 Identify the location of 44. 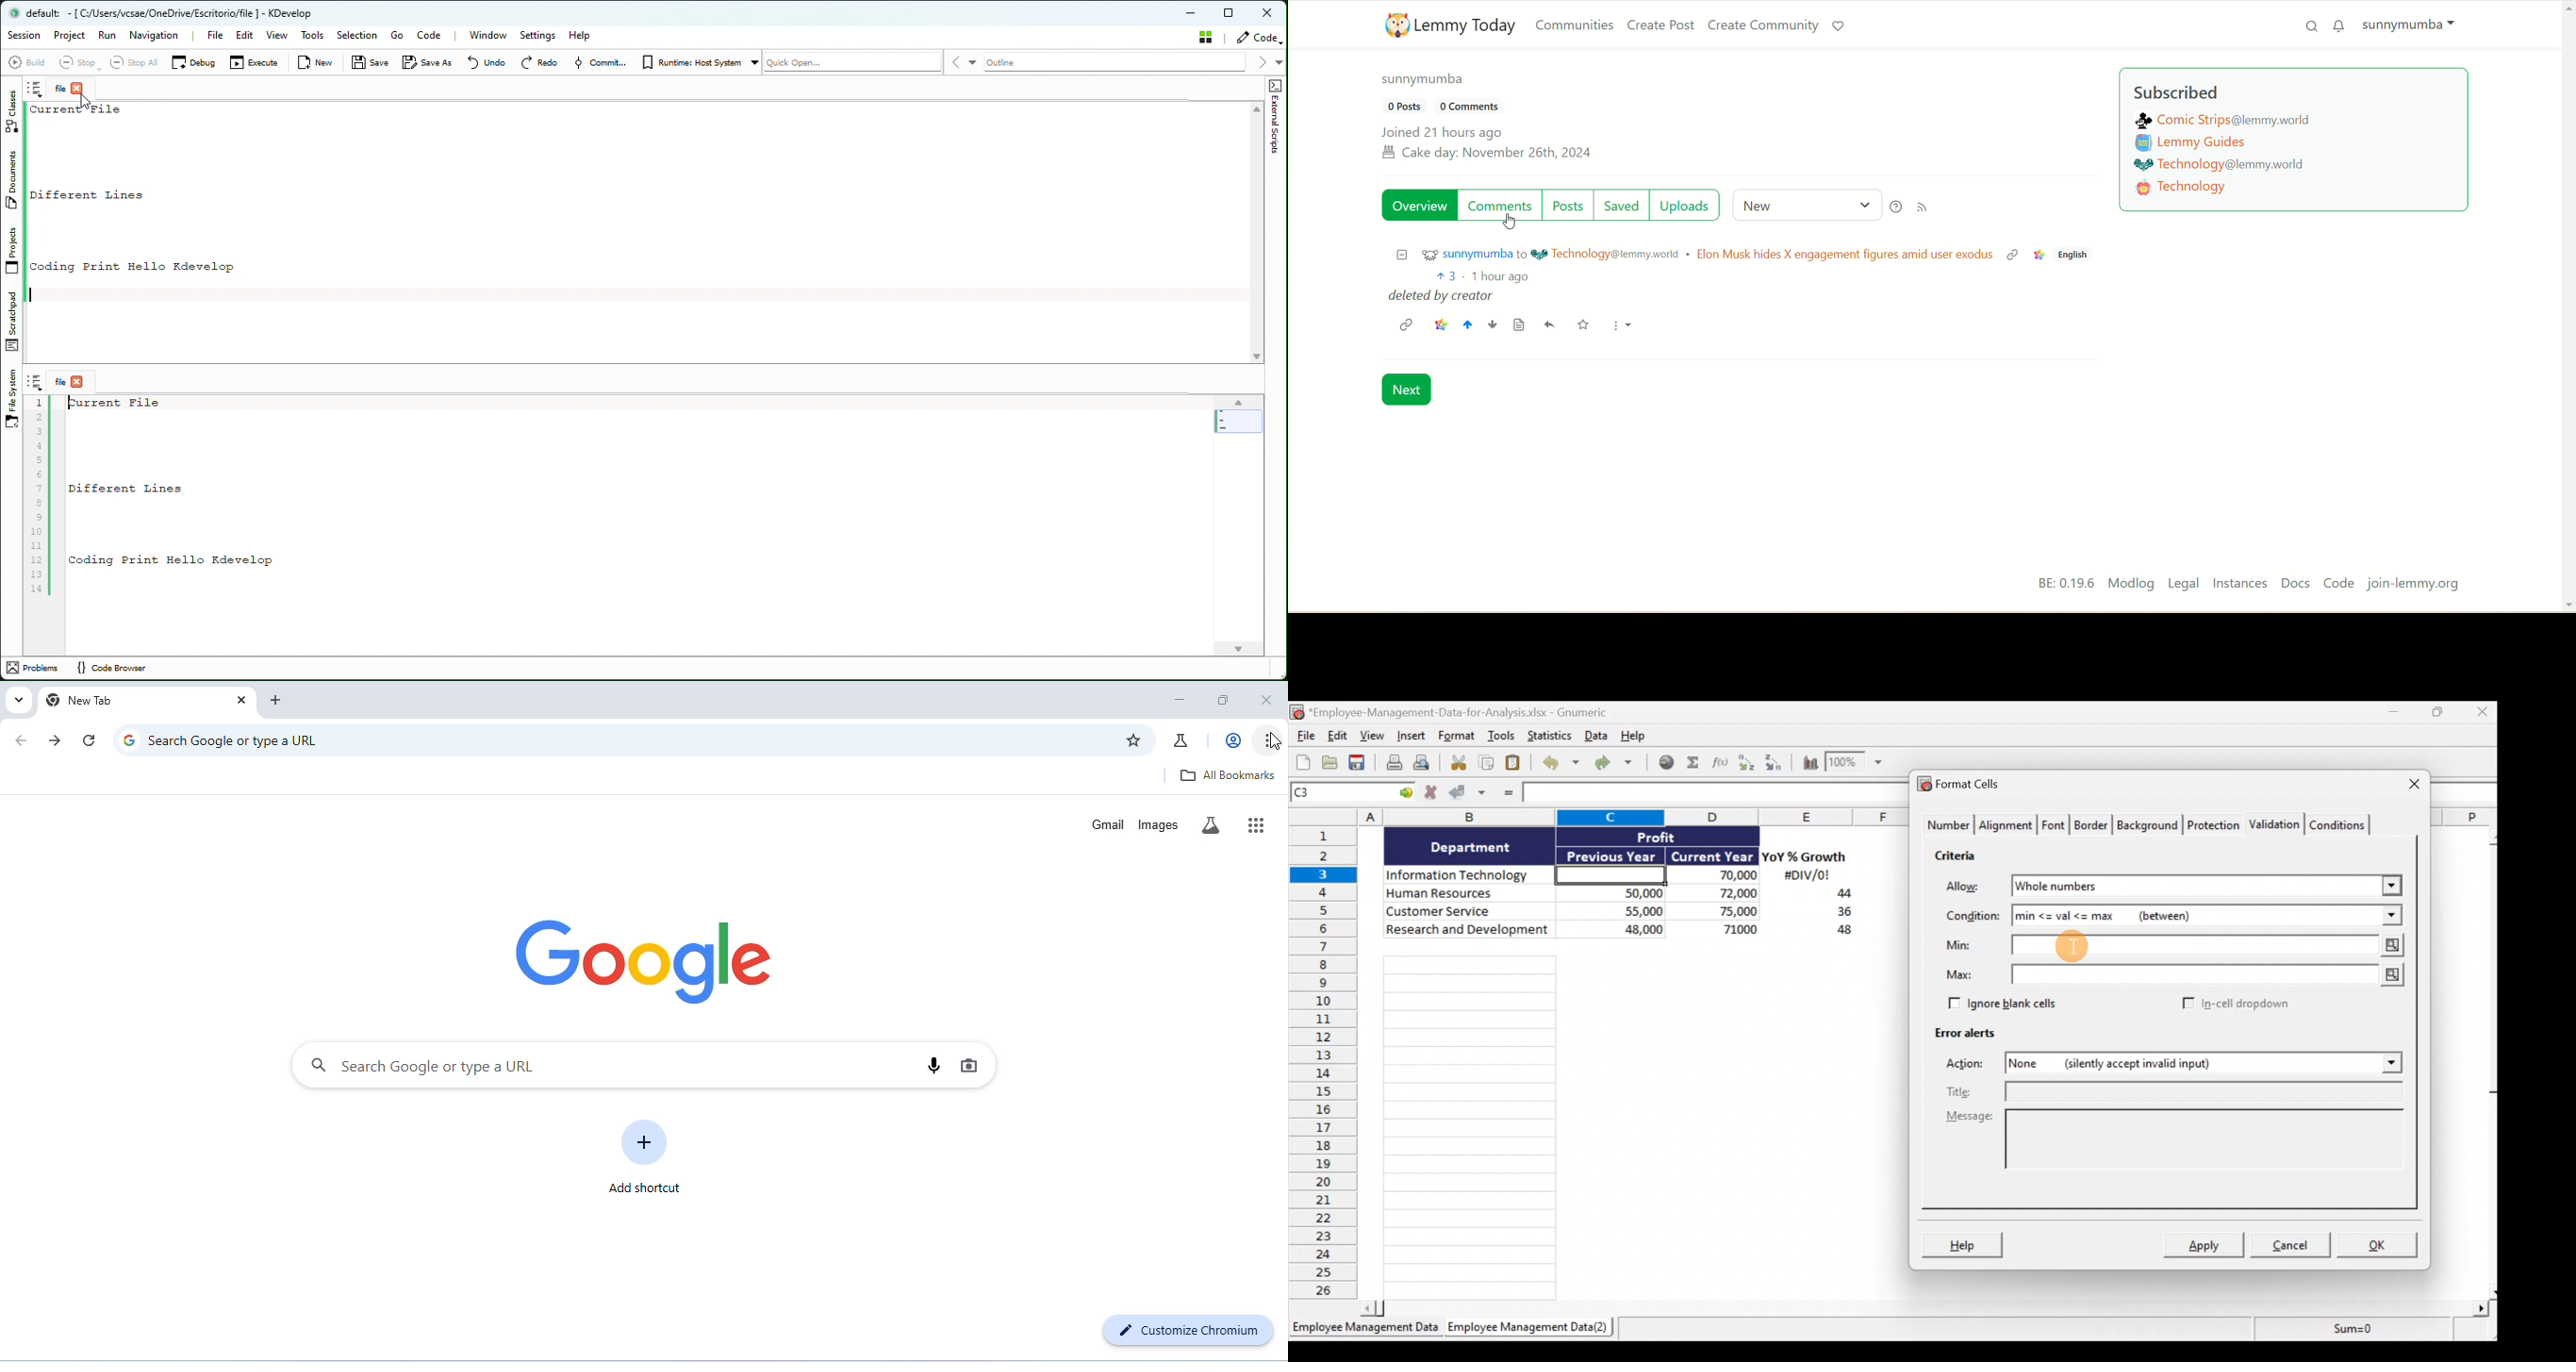
(1837, 895).